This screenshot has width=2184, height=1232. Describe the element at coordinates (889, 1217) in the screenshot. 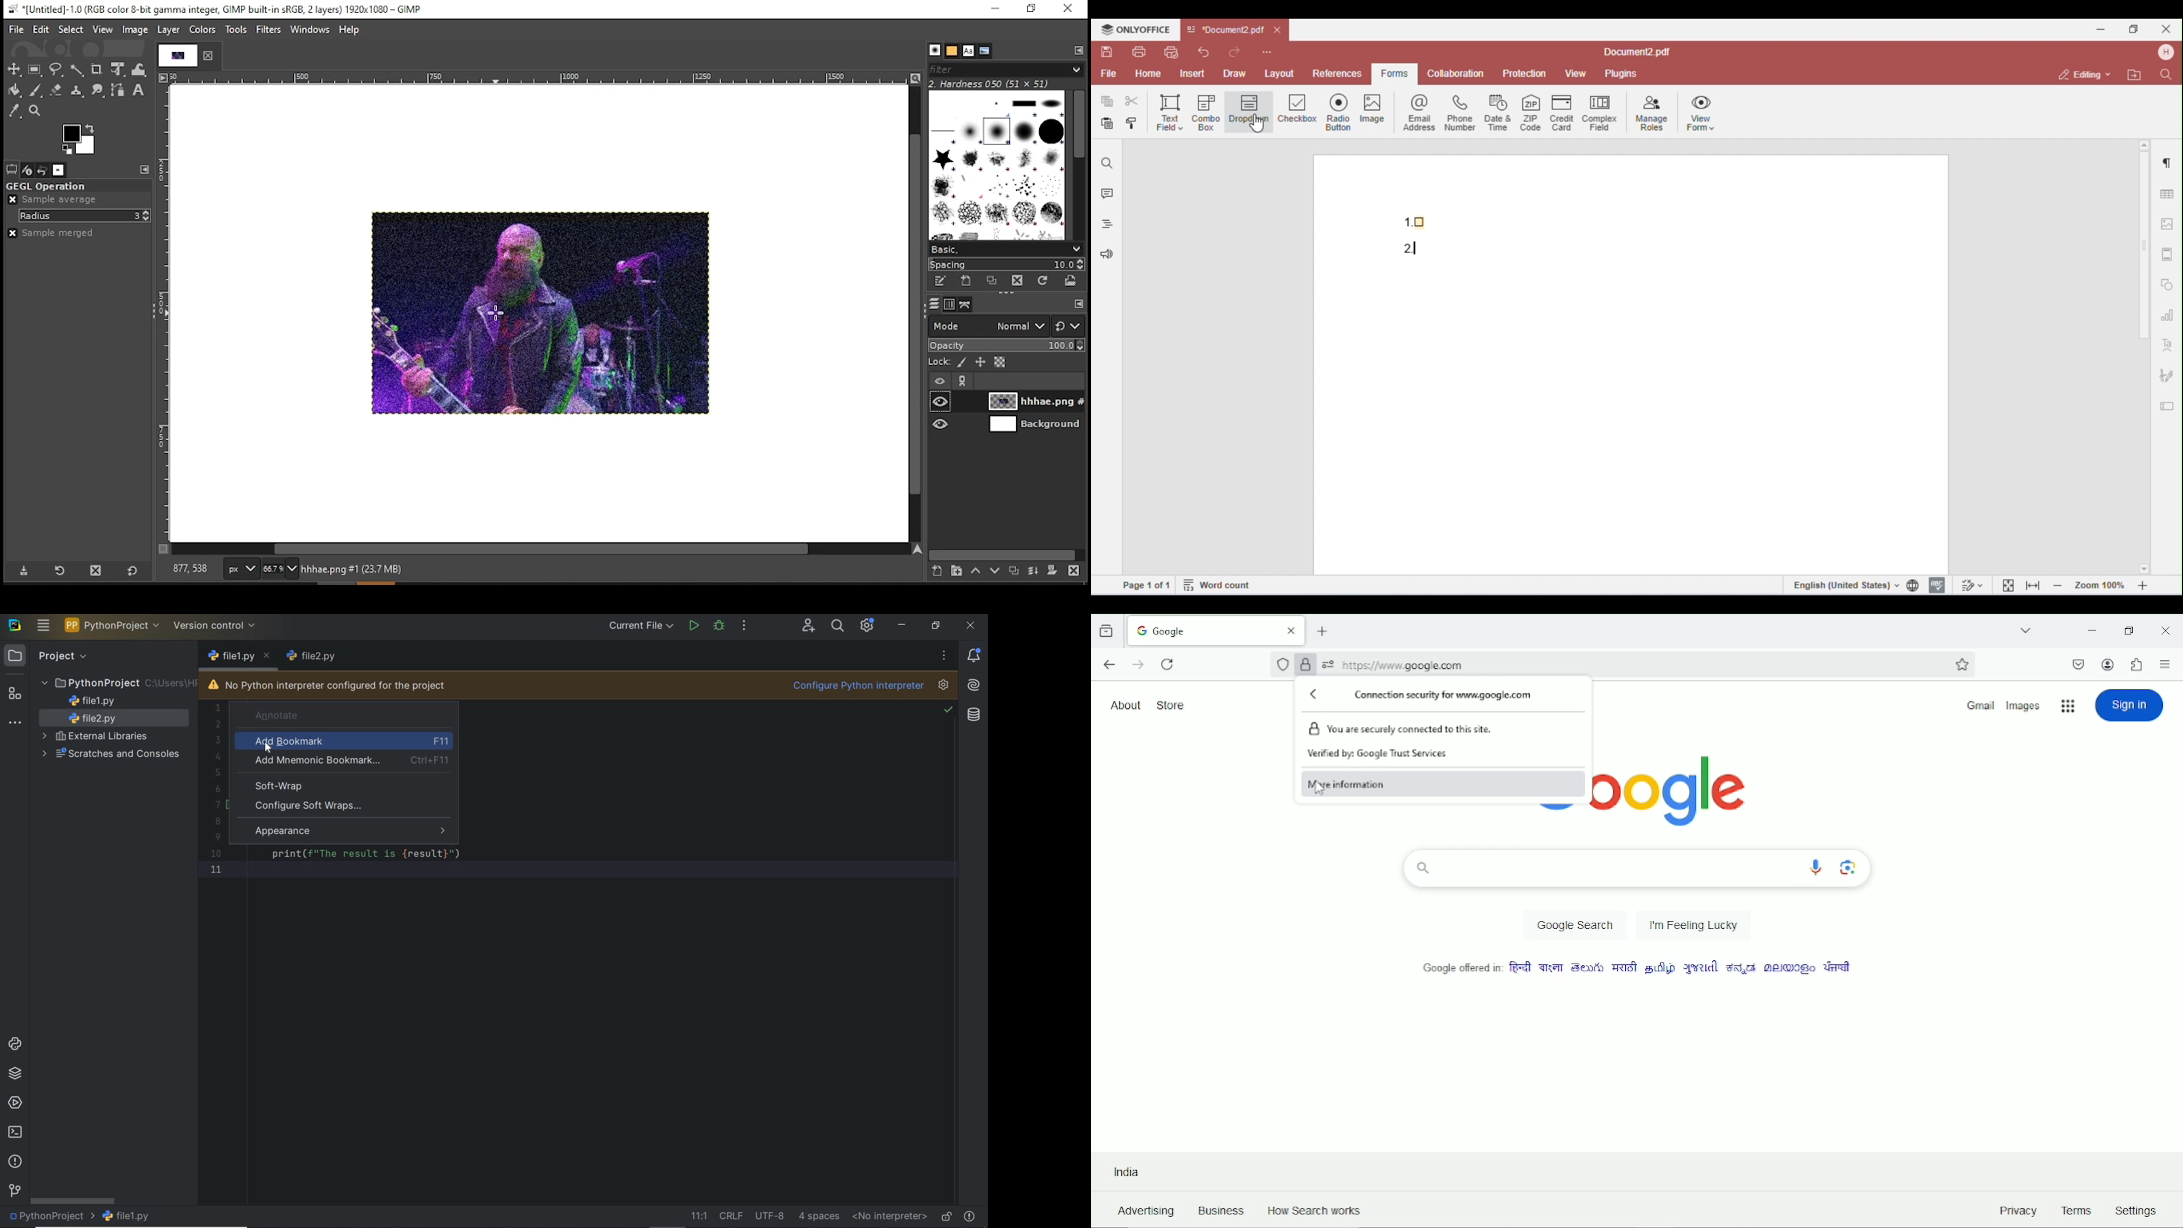

I see `no interpreter` at that location.